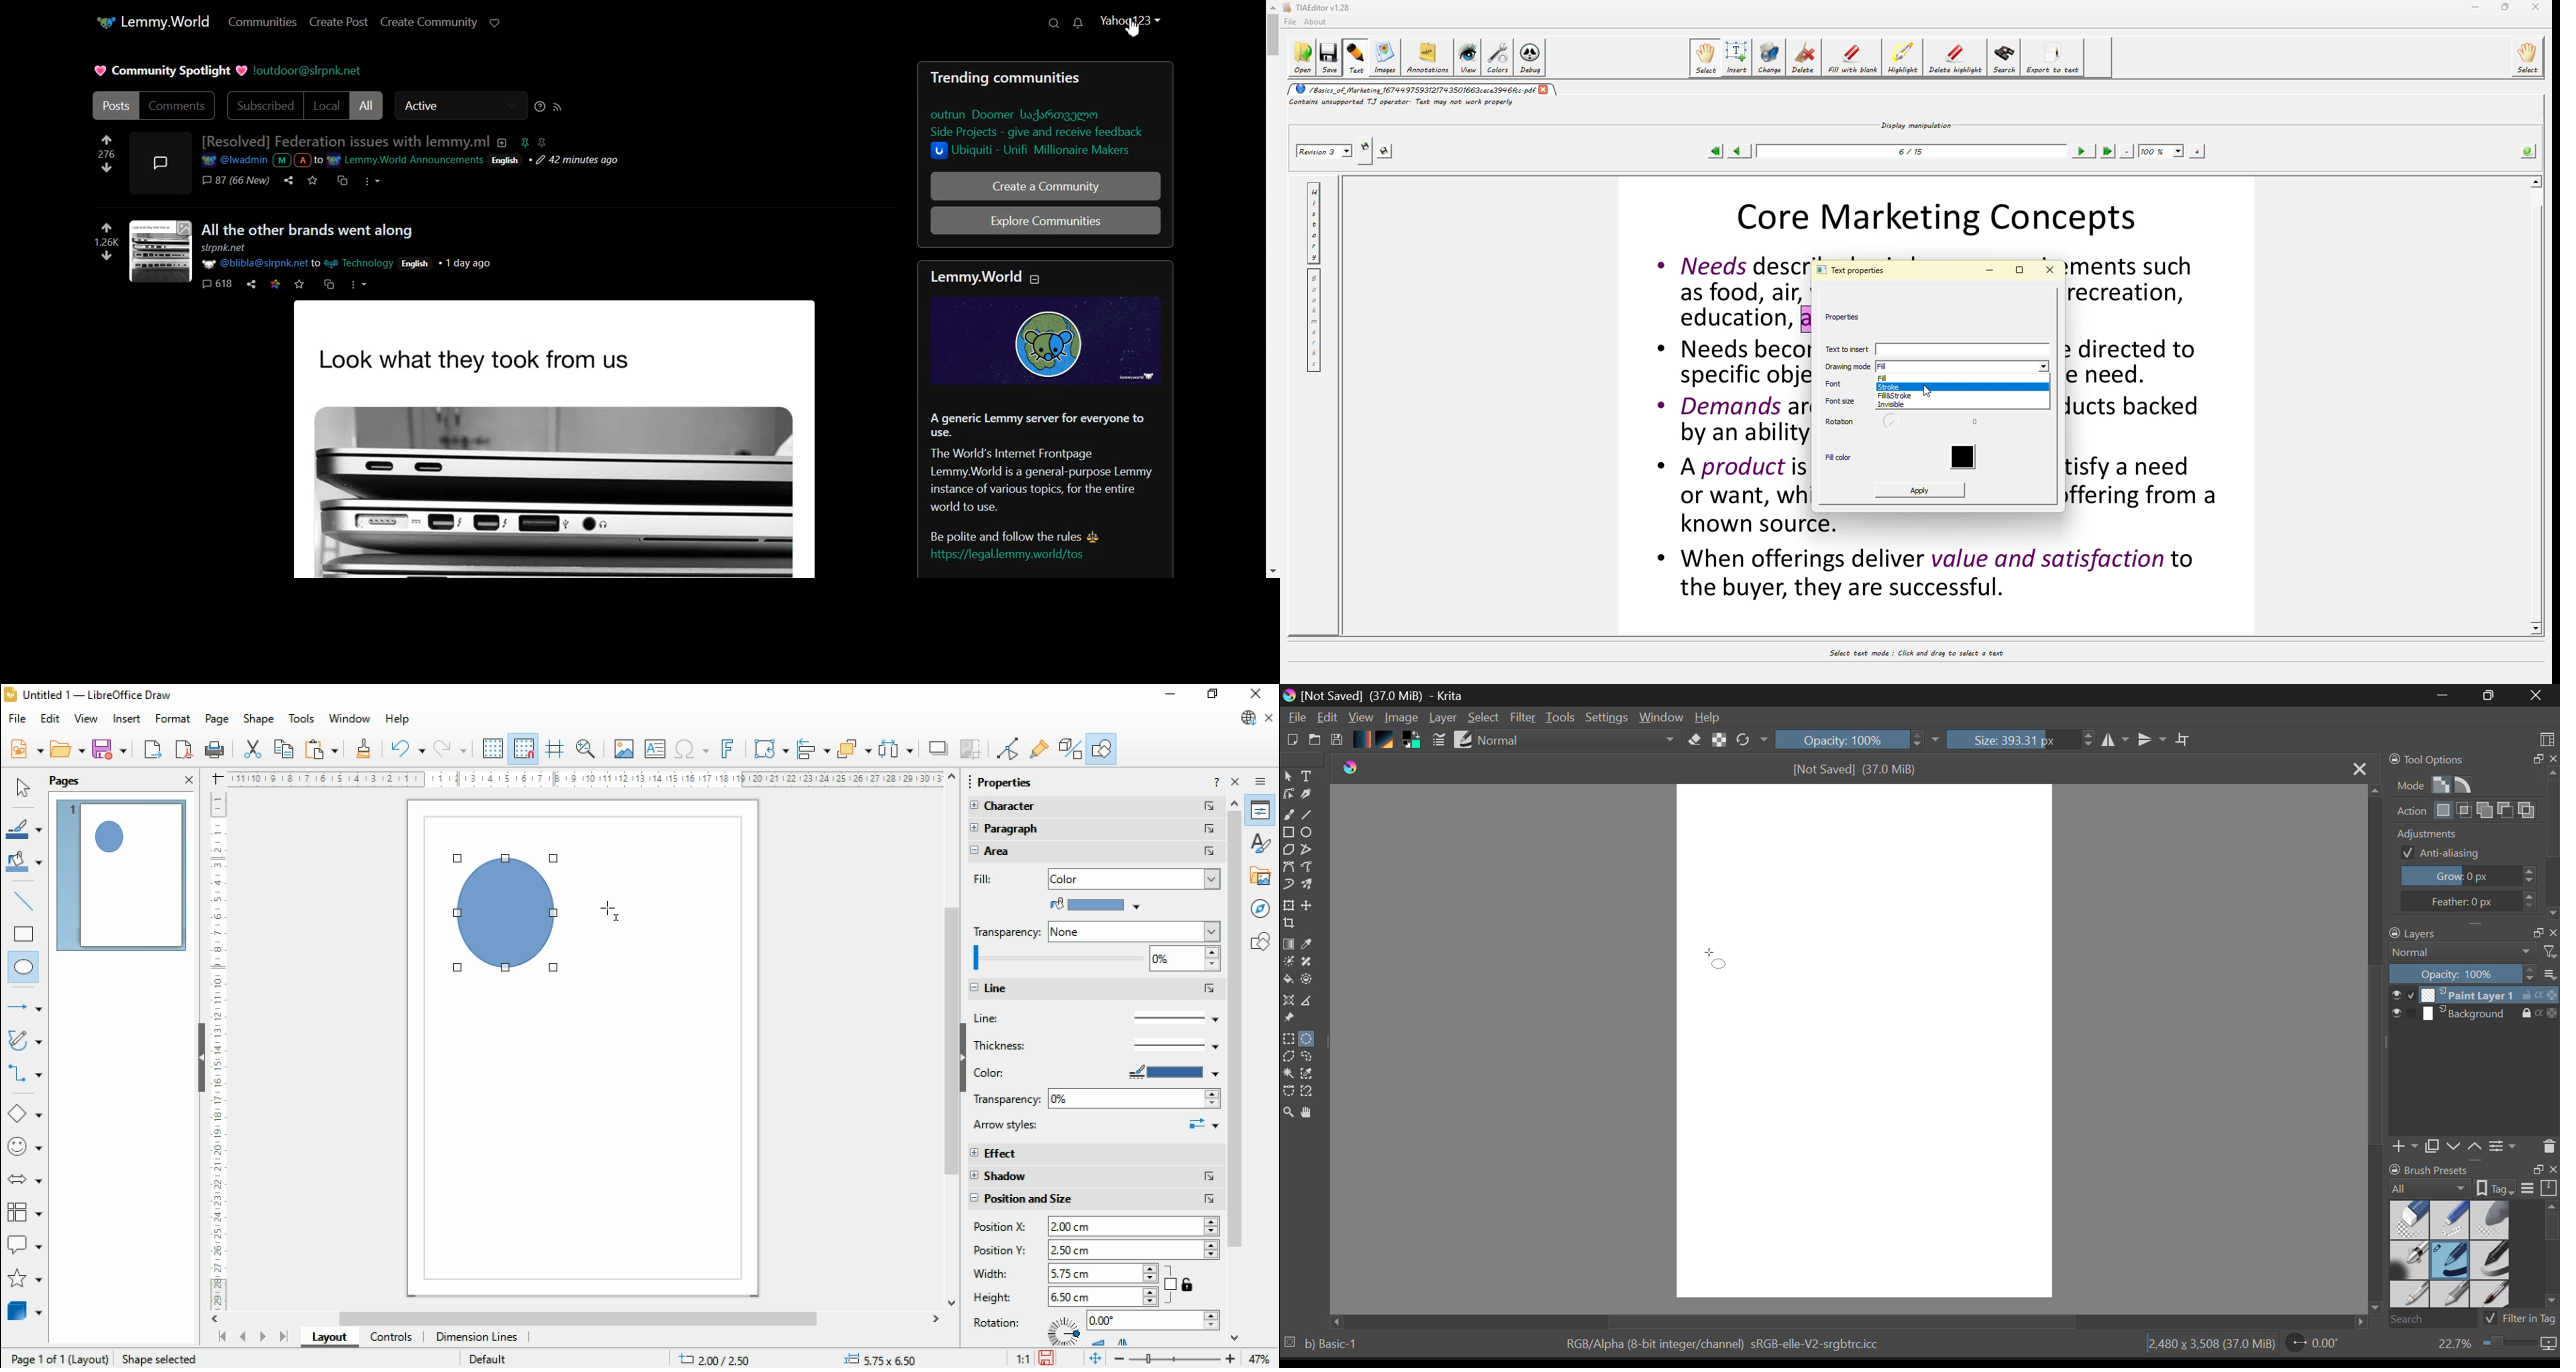  I want to click on Fill, so click(1289, 979).